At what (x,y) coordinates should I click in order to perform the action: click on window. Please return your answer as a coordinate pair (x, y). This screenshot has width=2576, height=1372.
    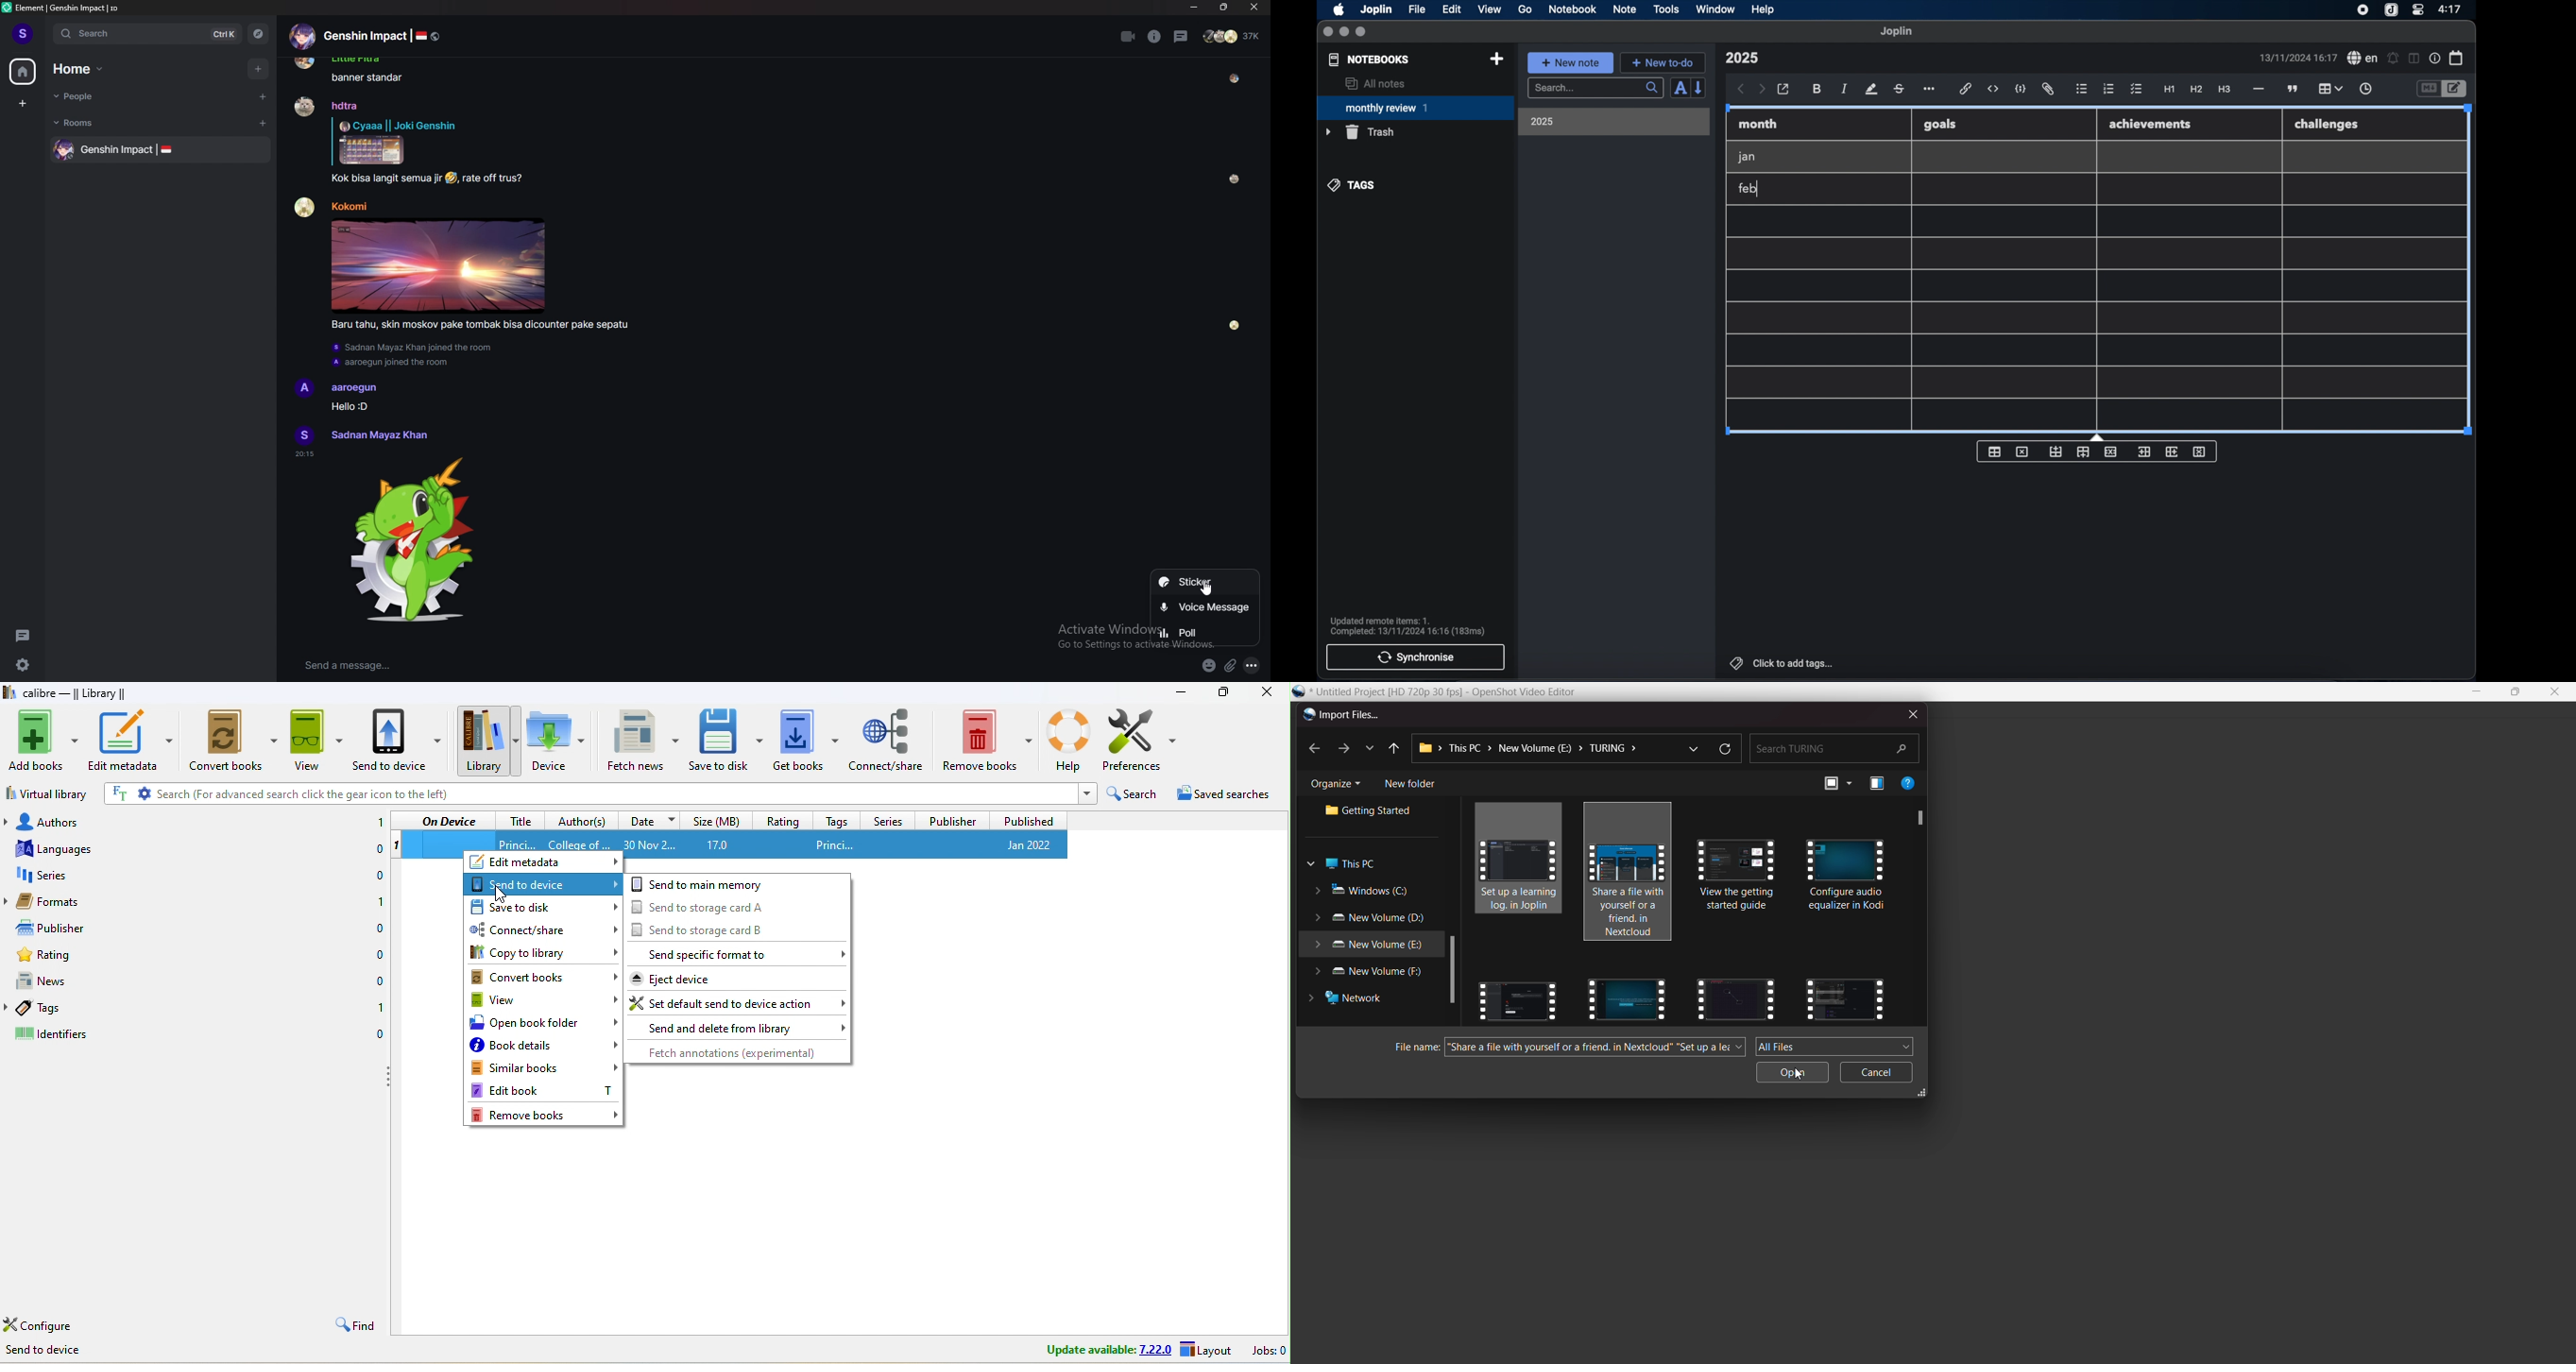
    Looking at the image, I should click on (1716, 9).